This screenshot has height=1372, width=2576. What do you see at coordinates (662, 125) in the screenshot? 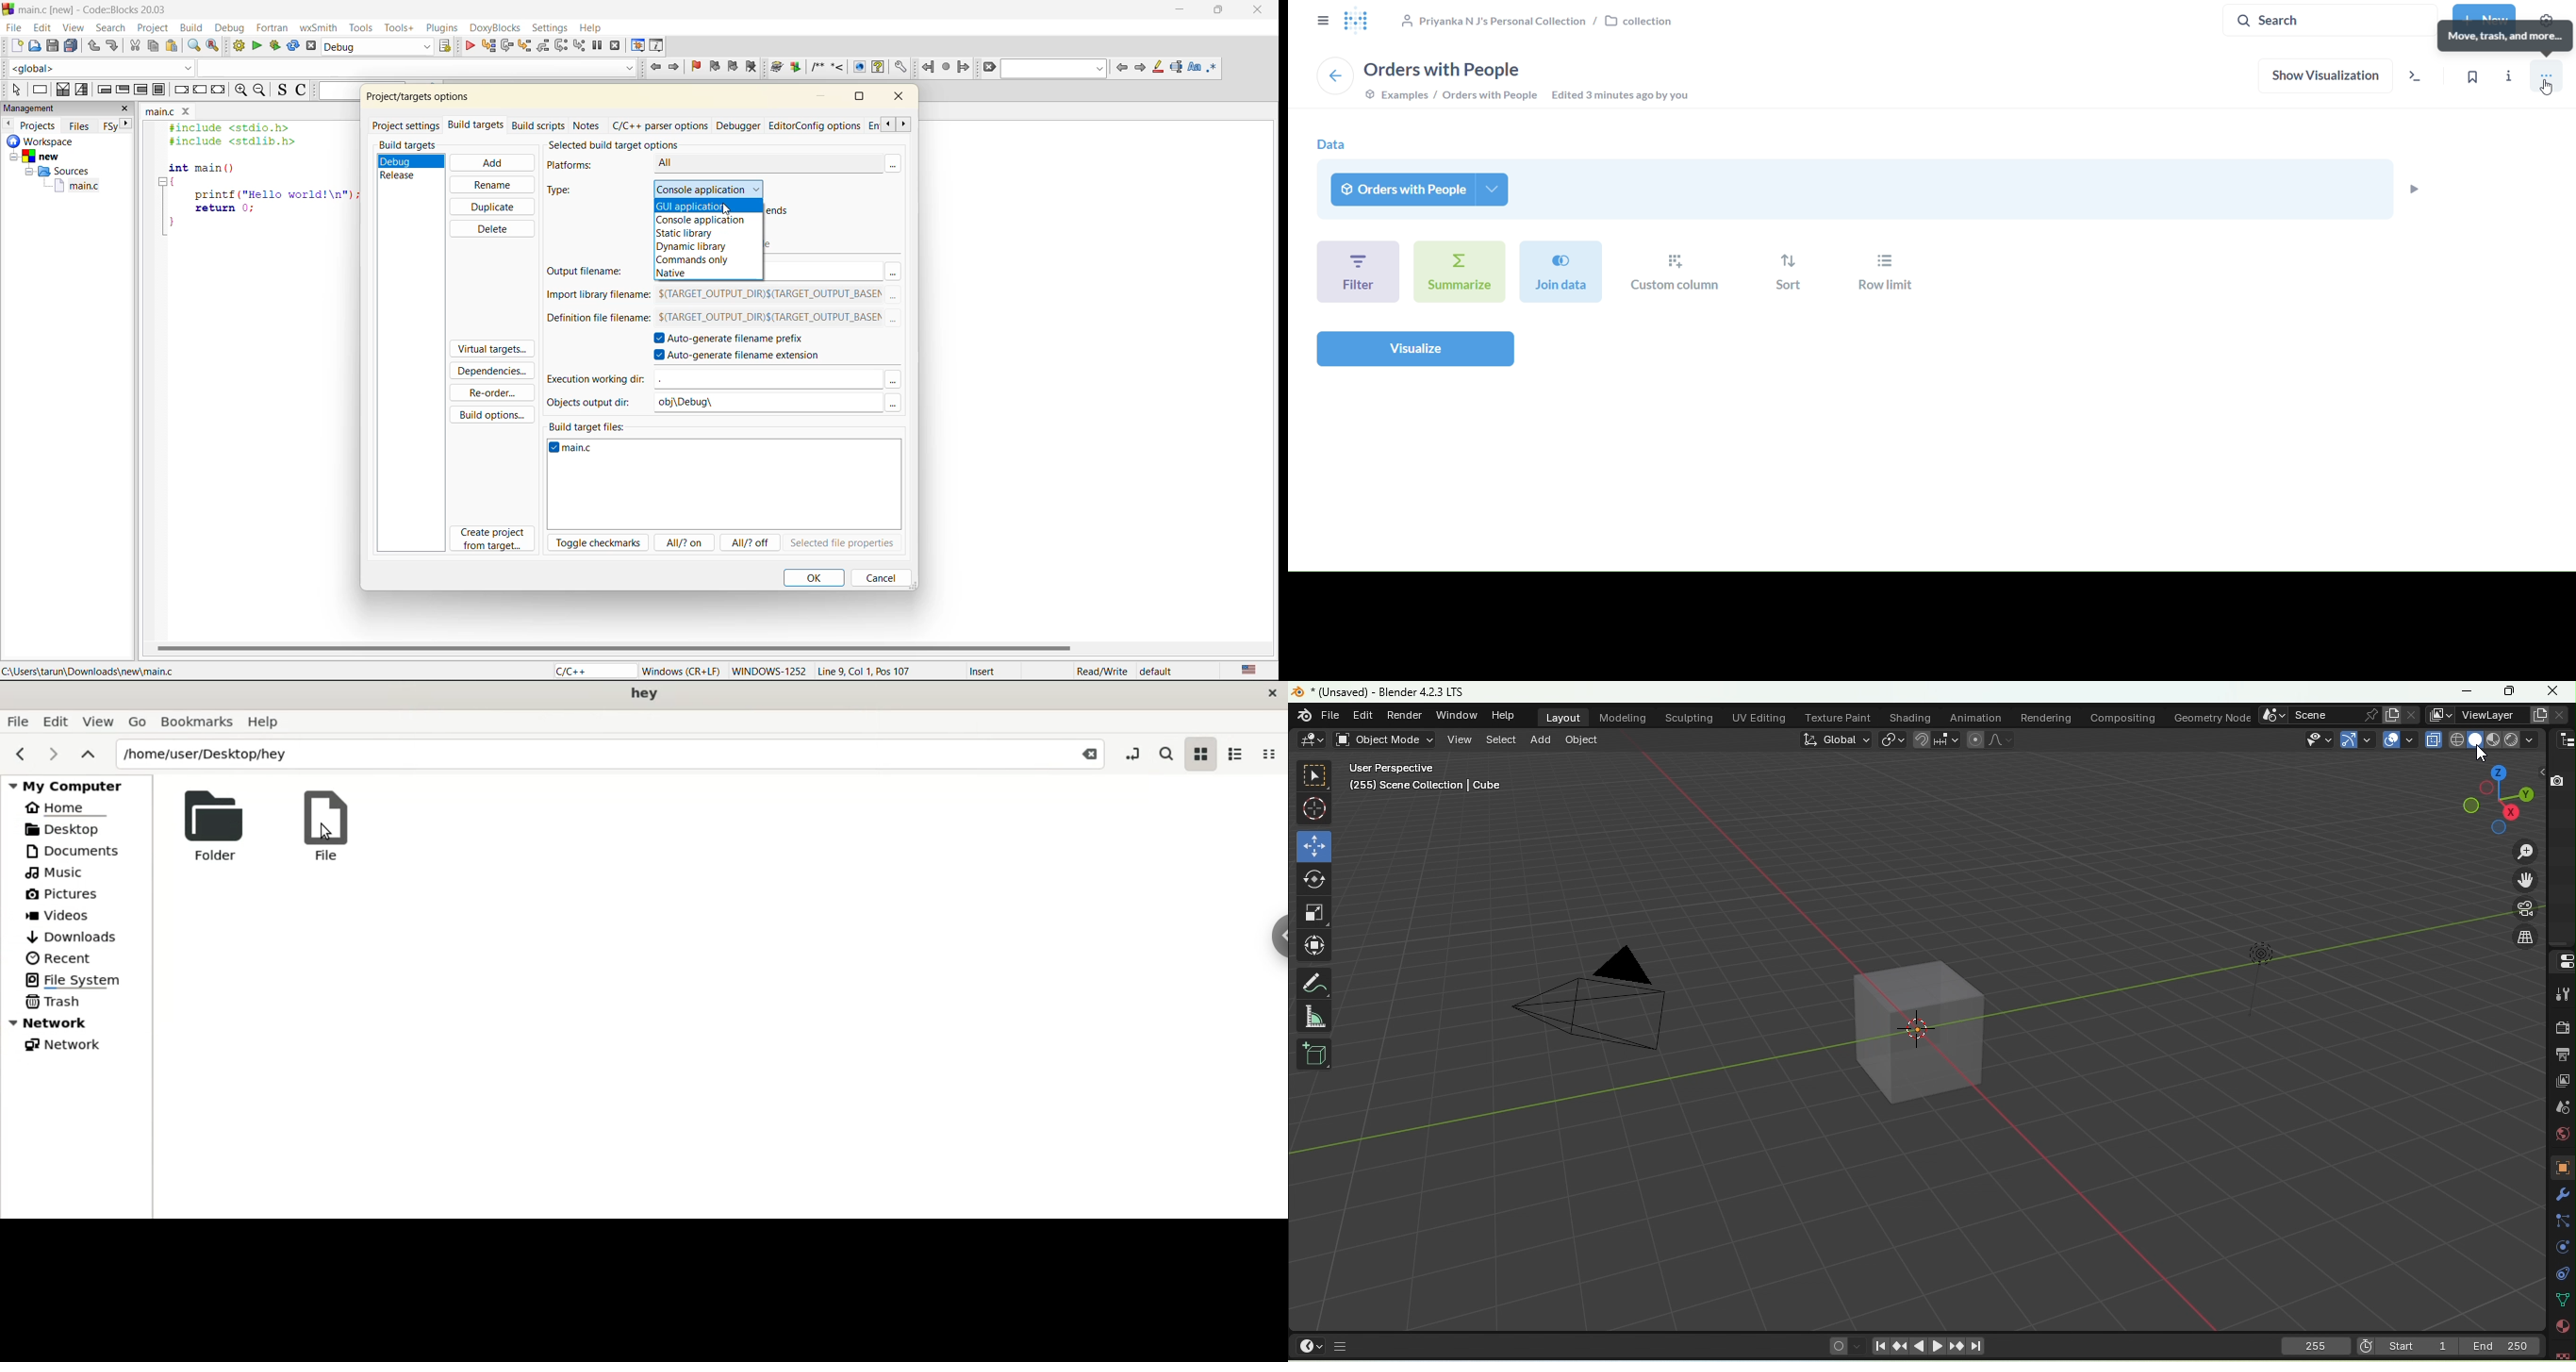
I see `c/c++ parser options` at bounding box center [662, 125].